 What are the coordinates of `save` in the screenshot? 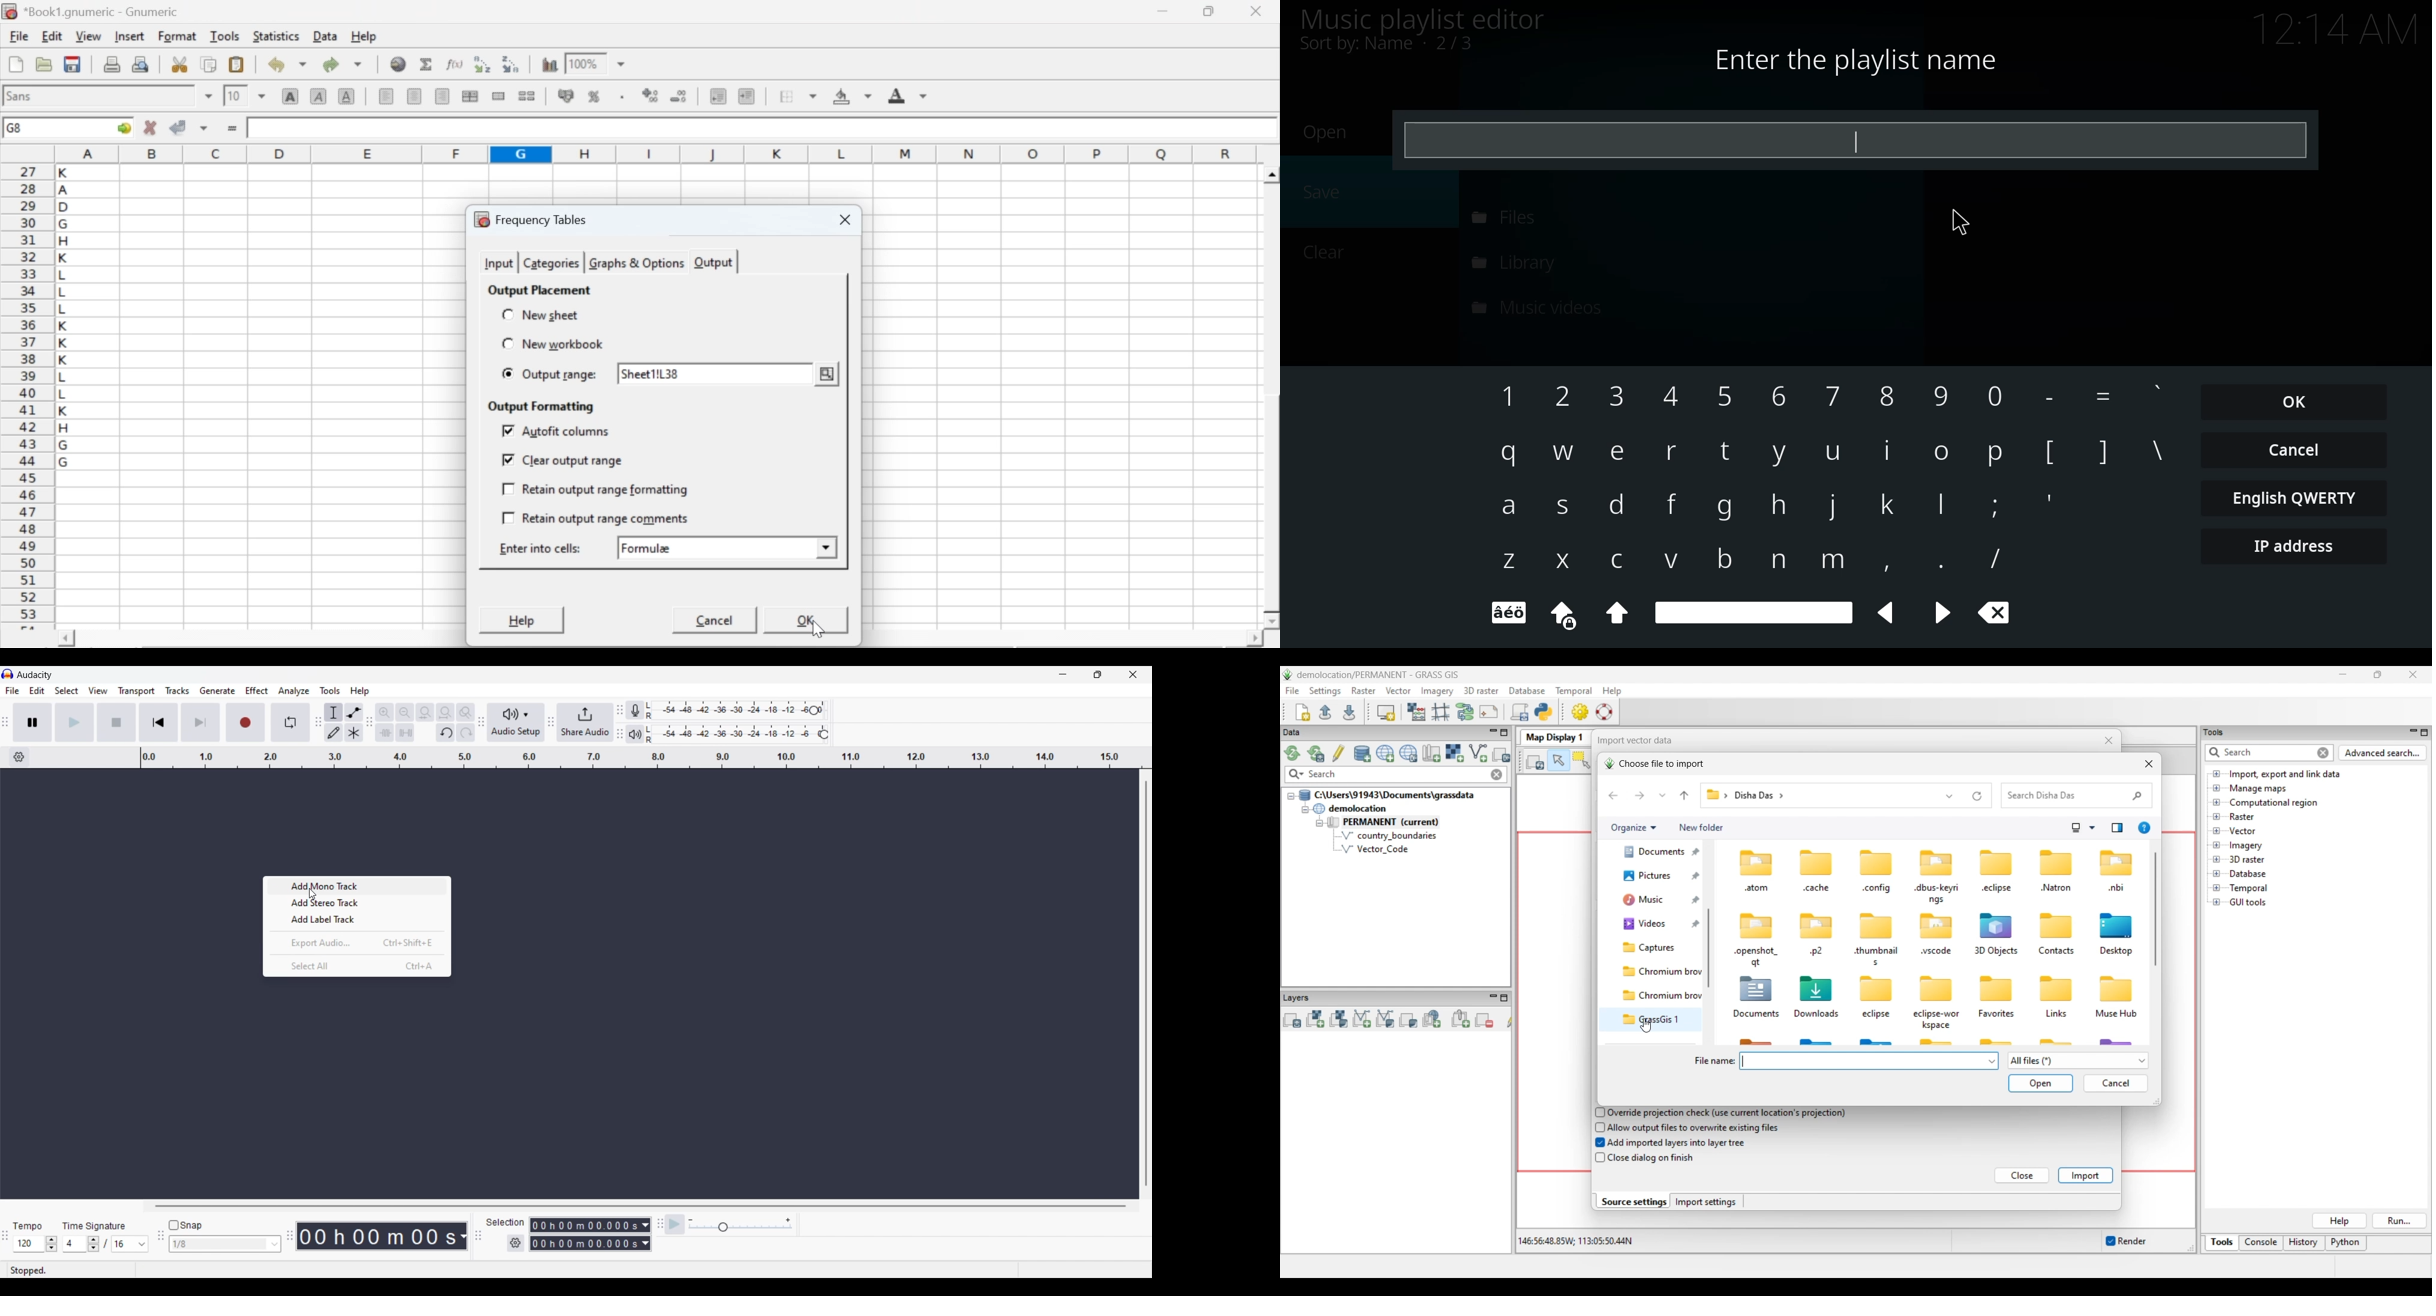 It's located at (1325, 190).